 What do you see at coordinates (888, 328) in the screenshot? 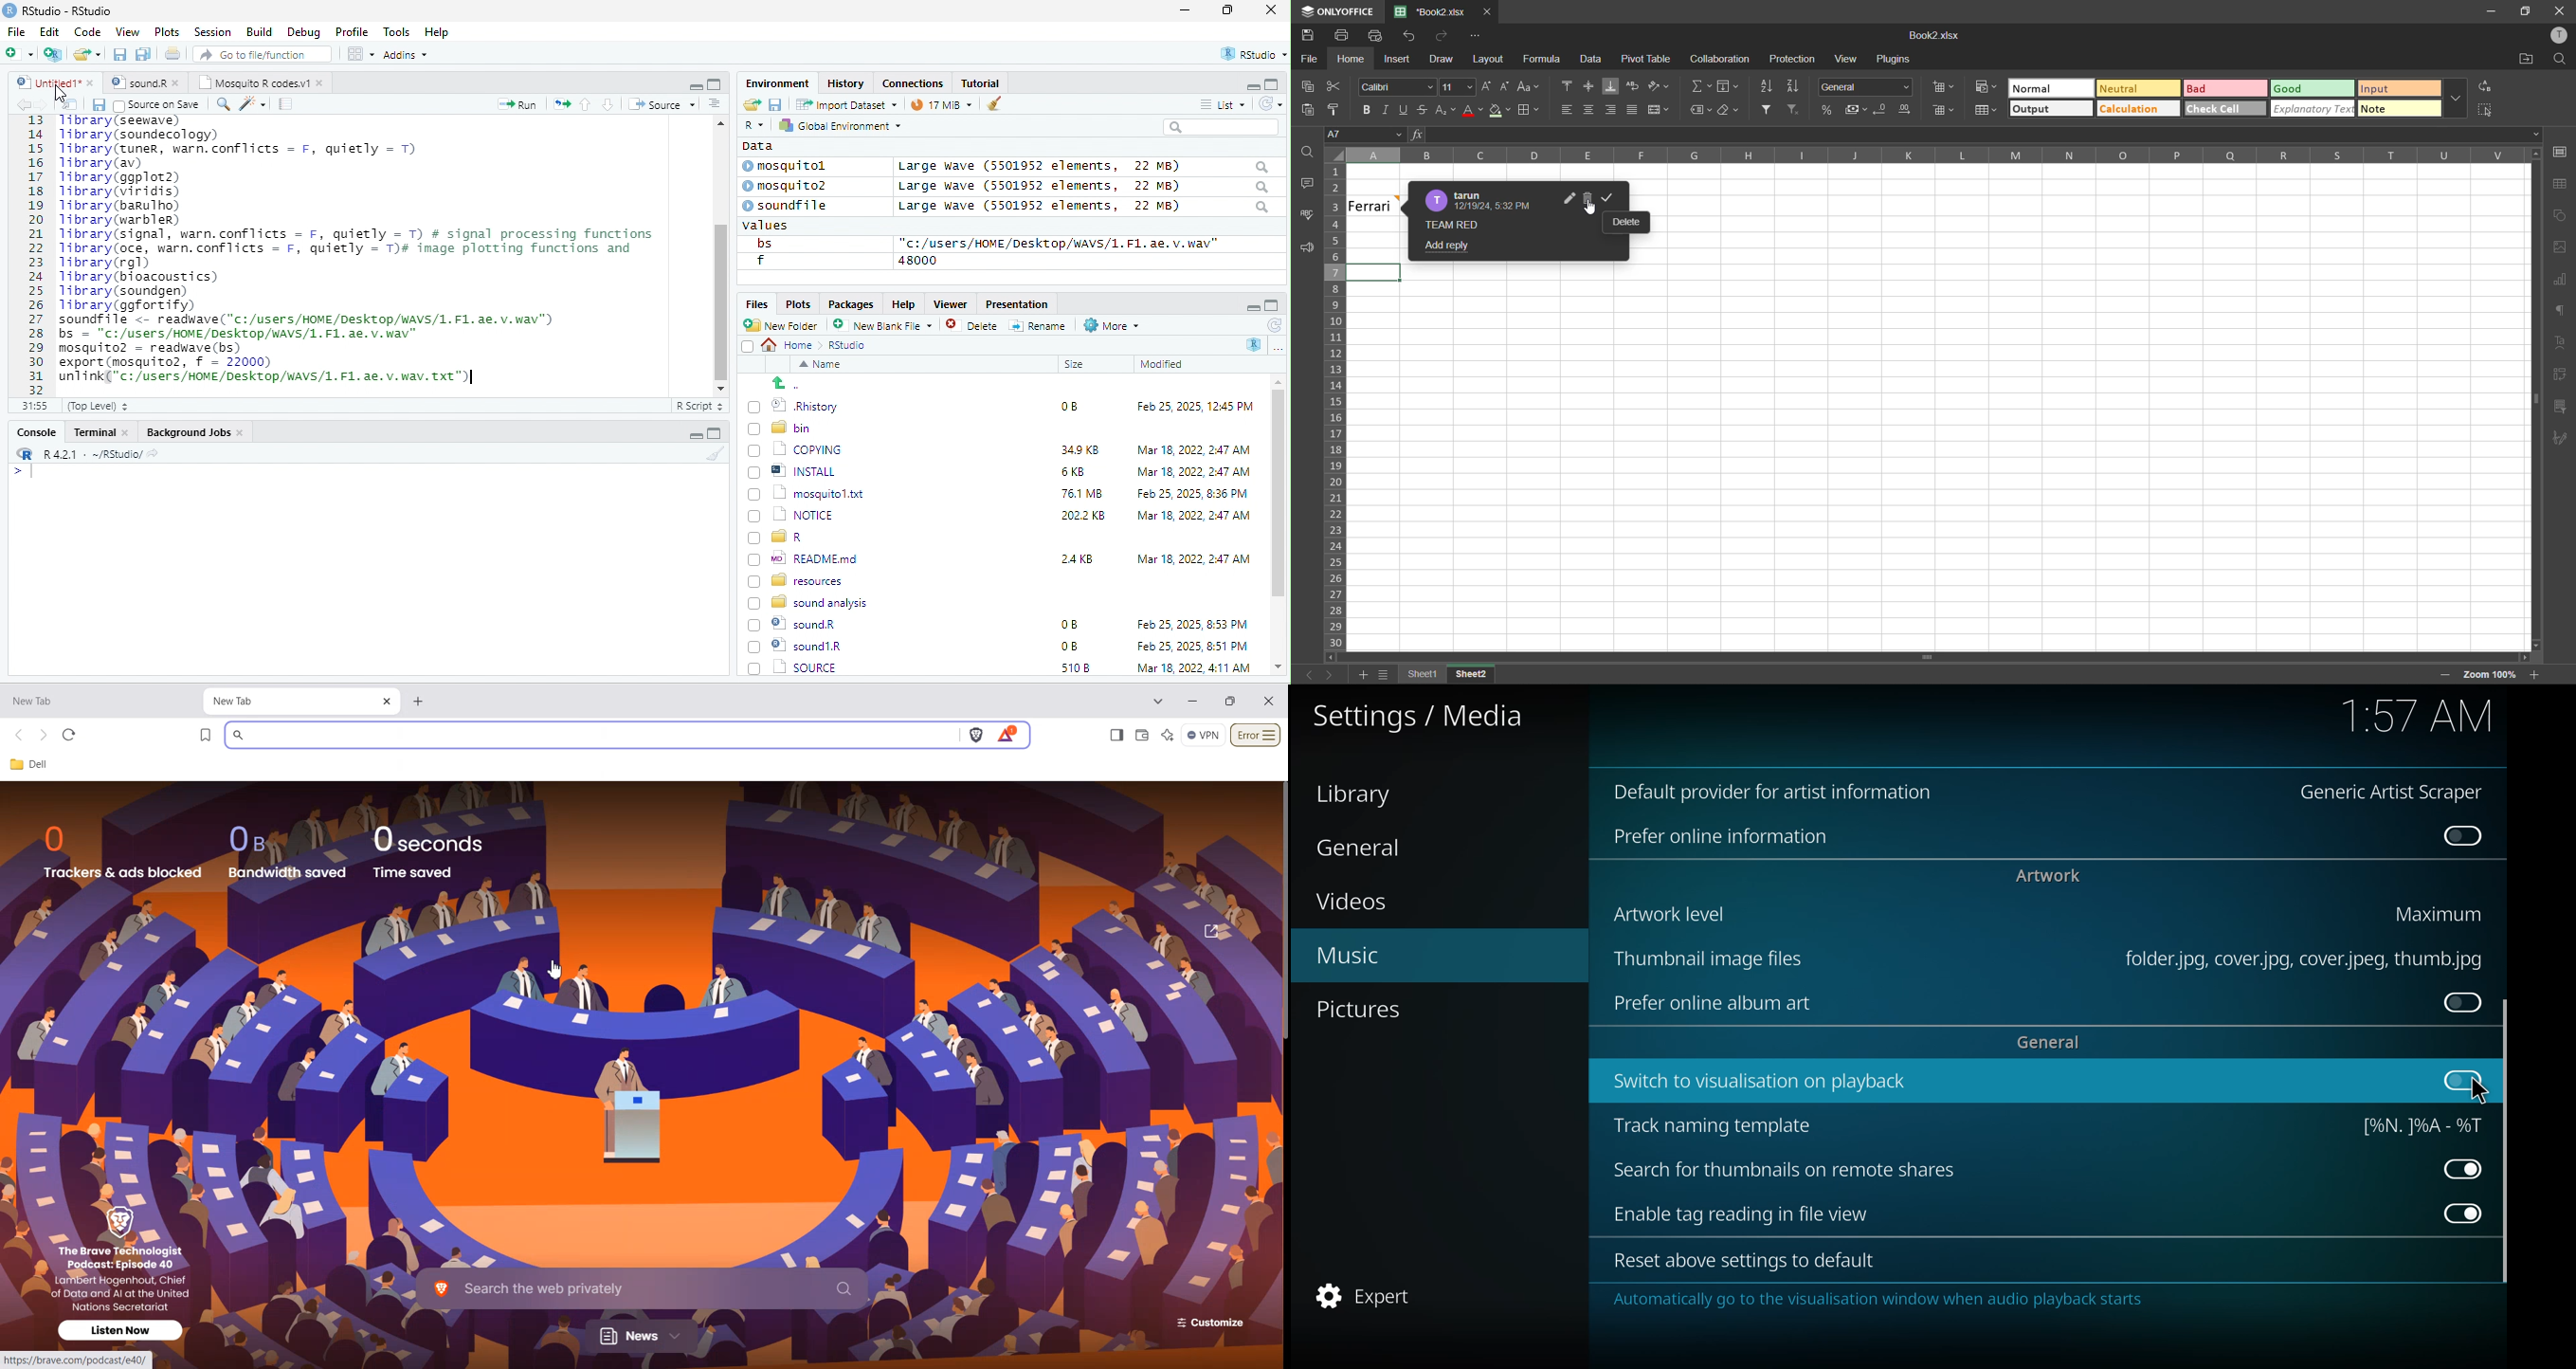
I see `’ New blank File` at bounding box center [888, 328].